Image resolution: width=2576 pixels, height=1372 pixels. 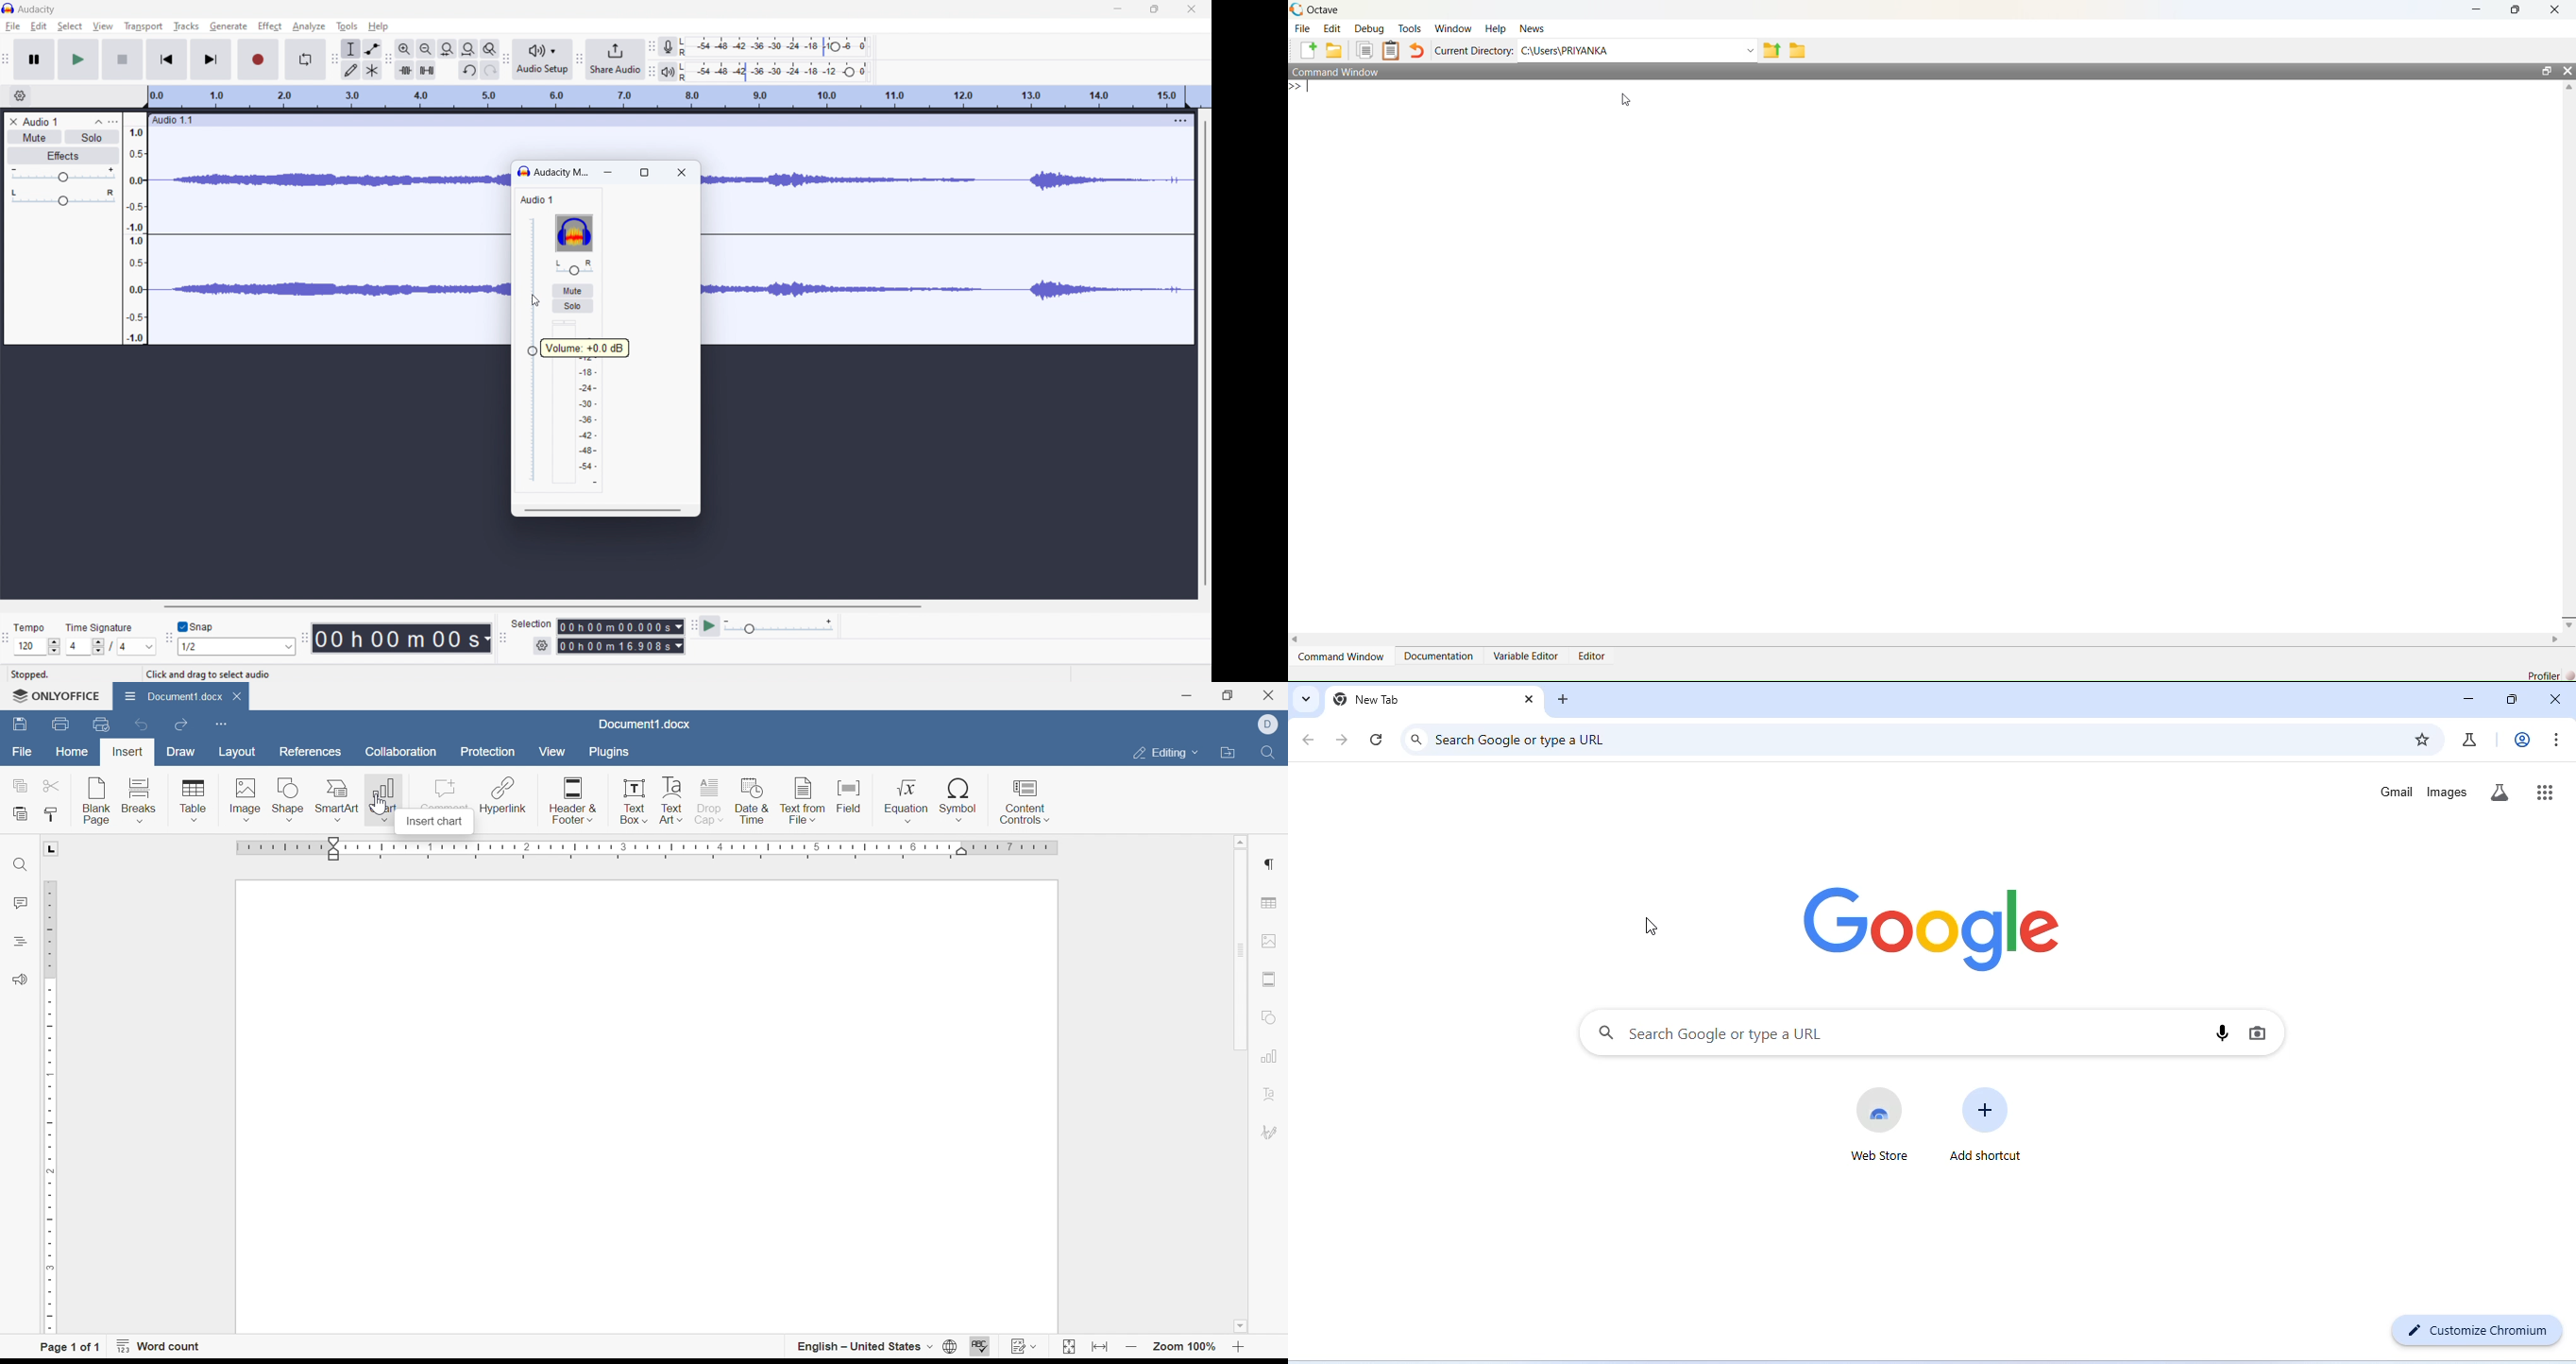 I want to click on pan center, so click(x=574, y=267).